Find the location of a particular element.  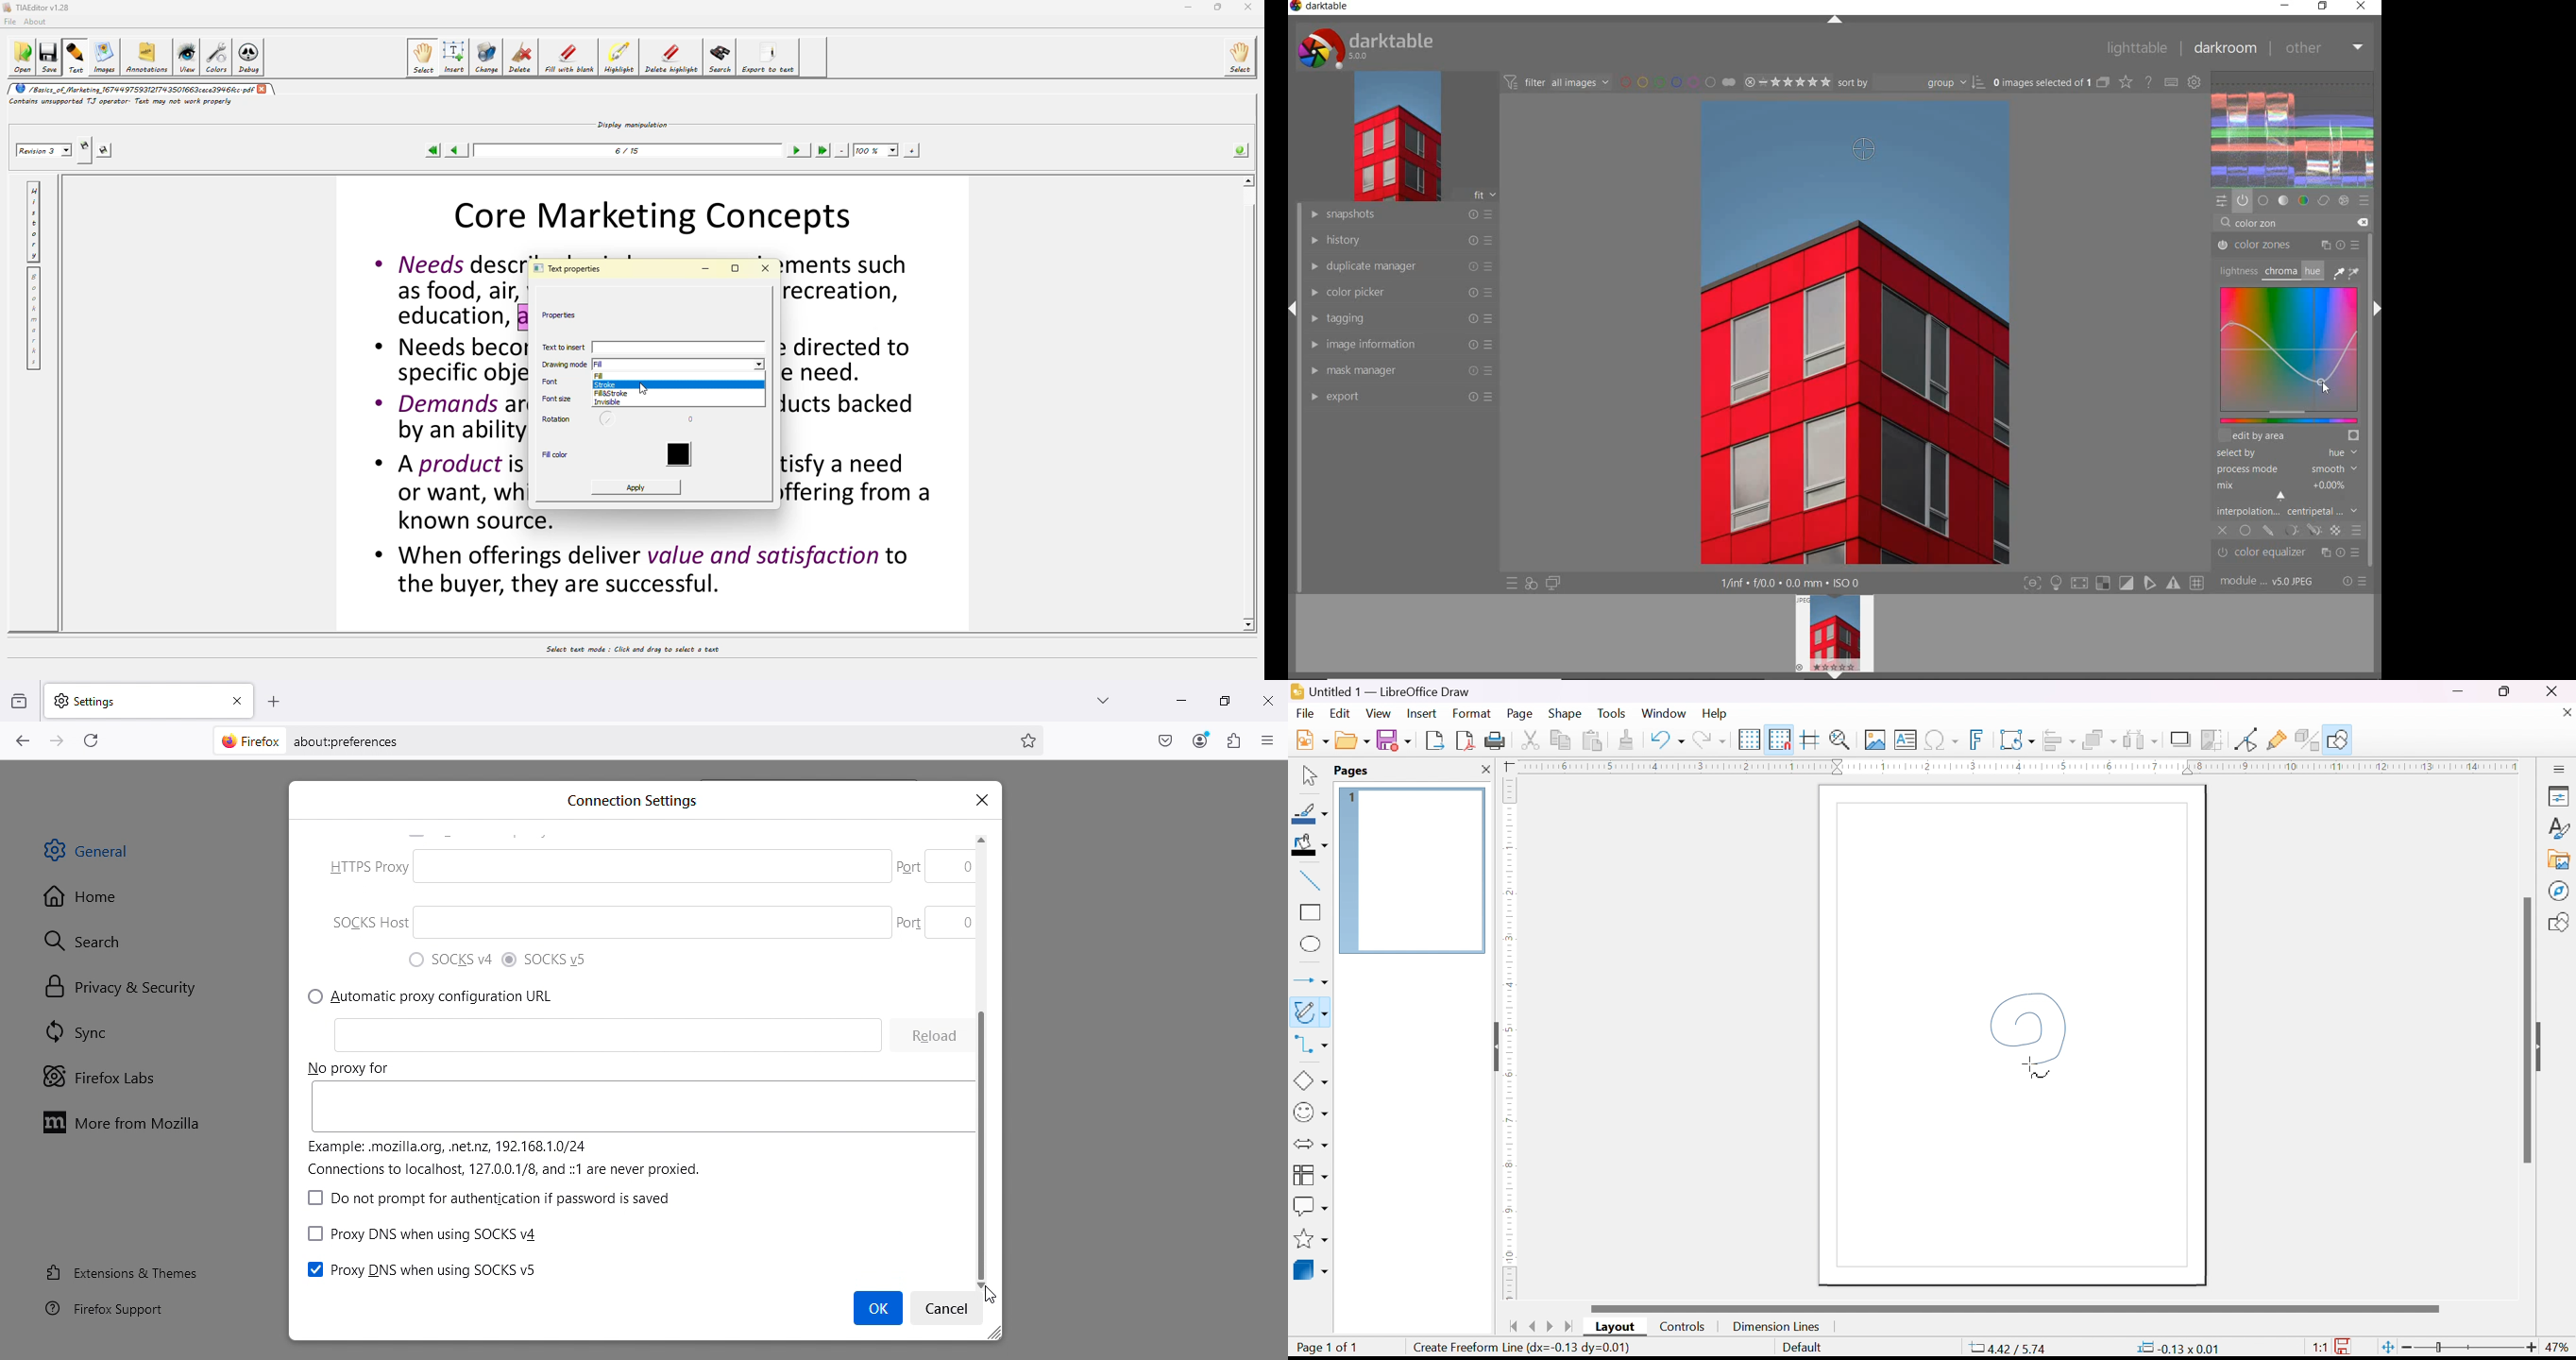

tagging is located at coordinates (1398, 319).